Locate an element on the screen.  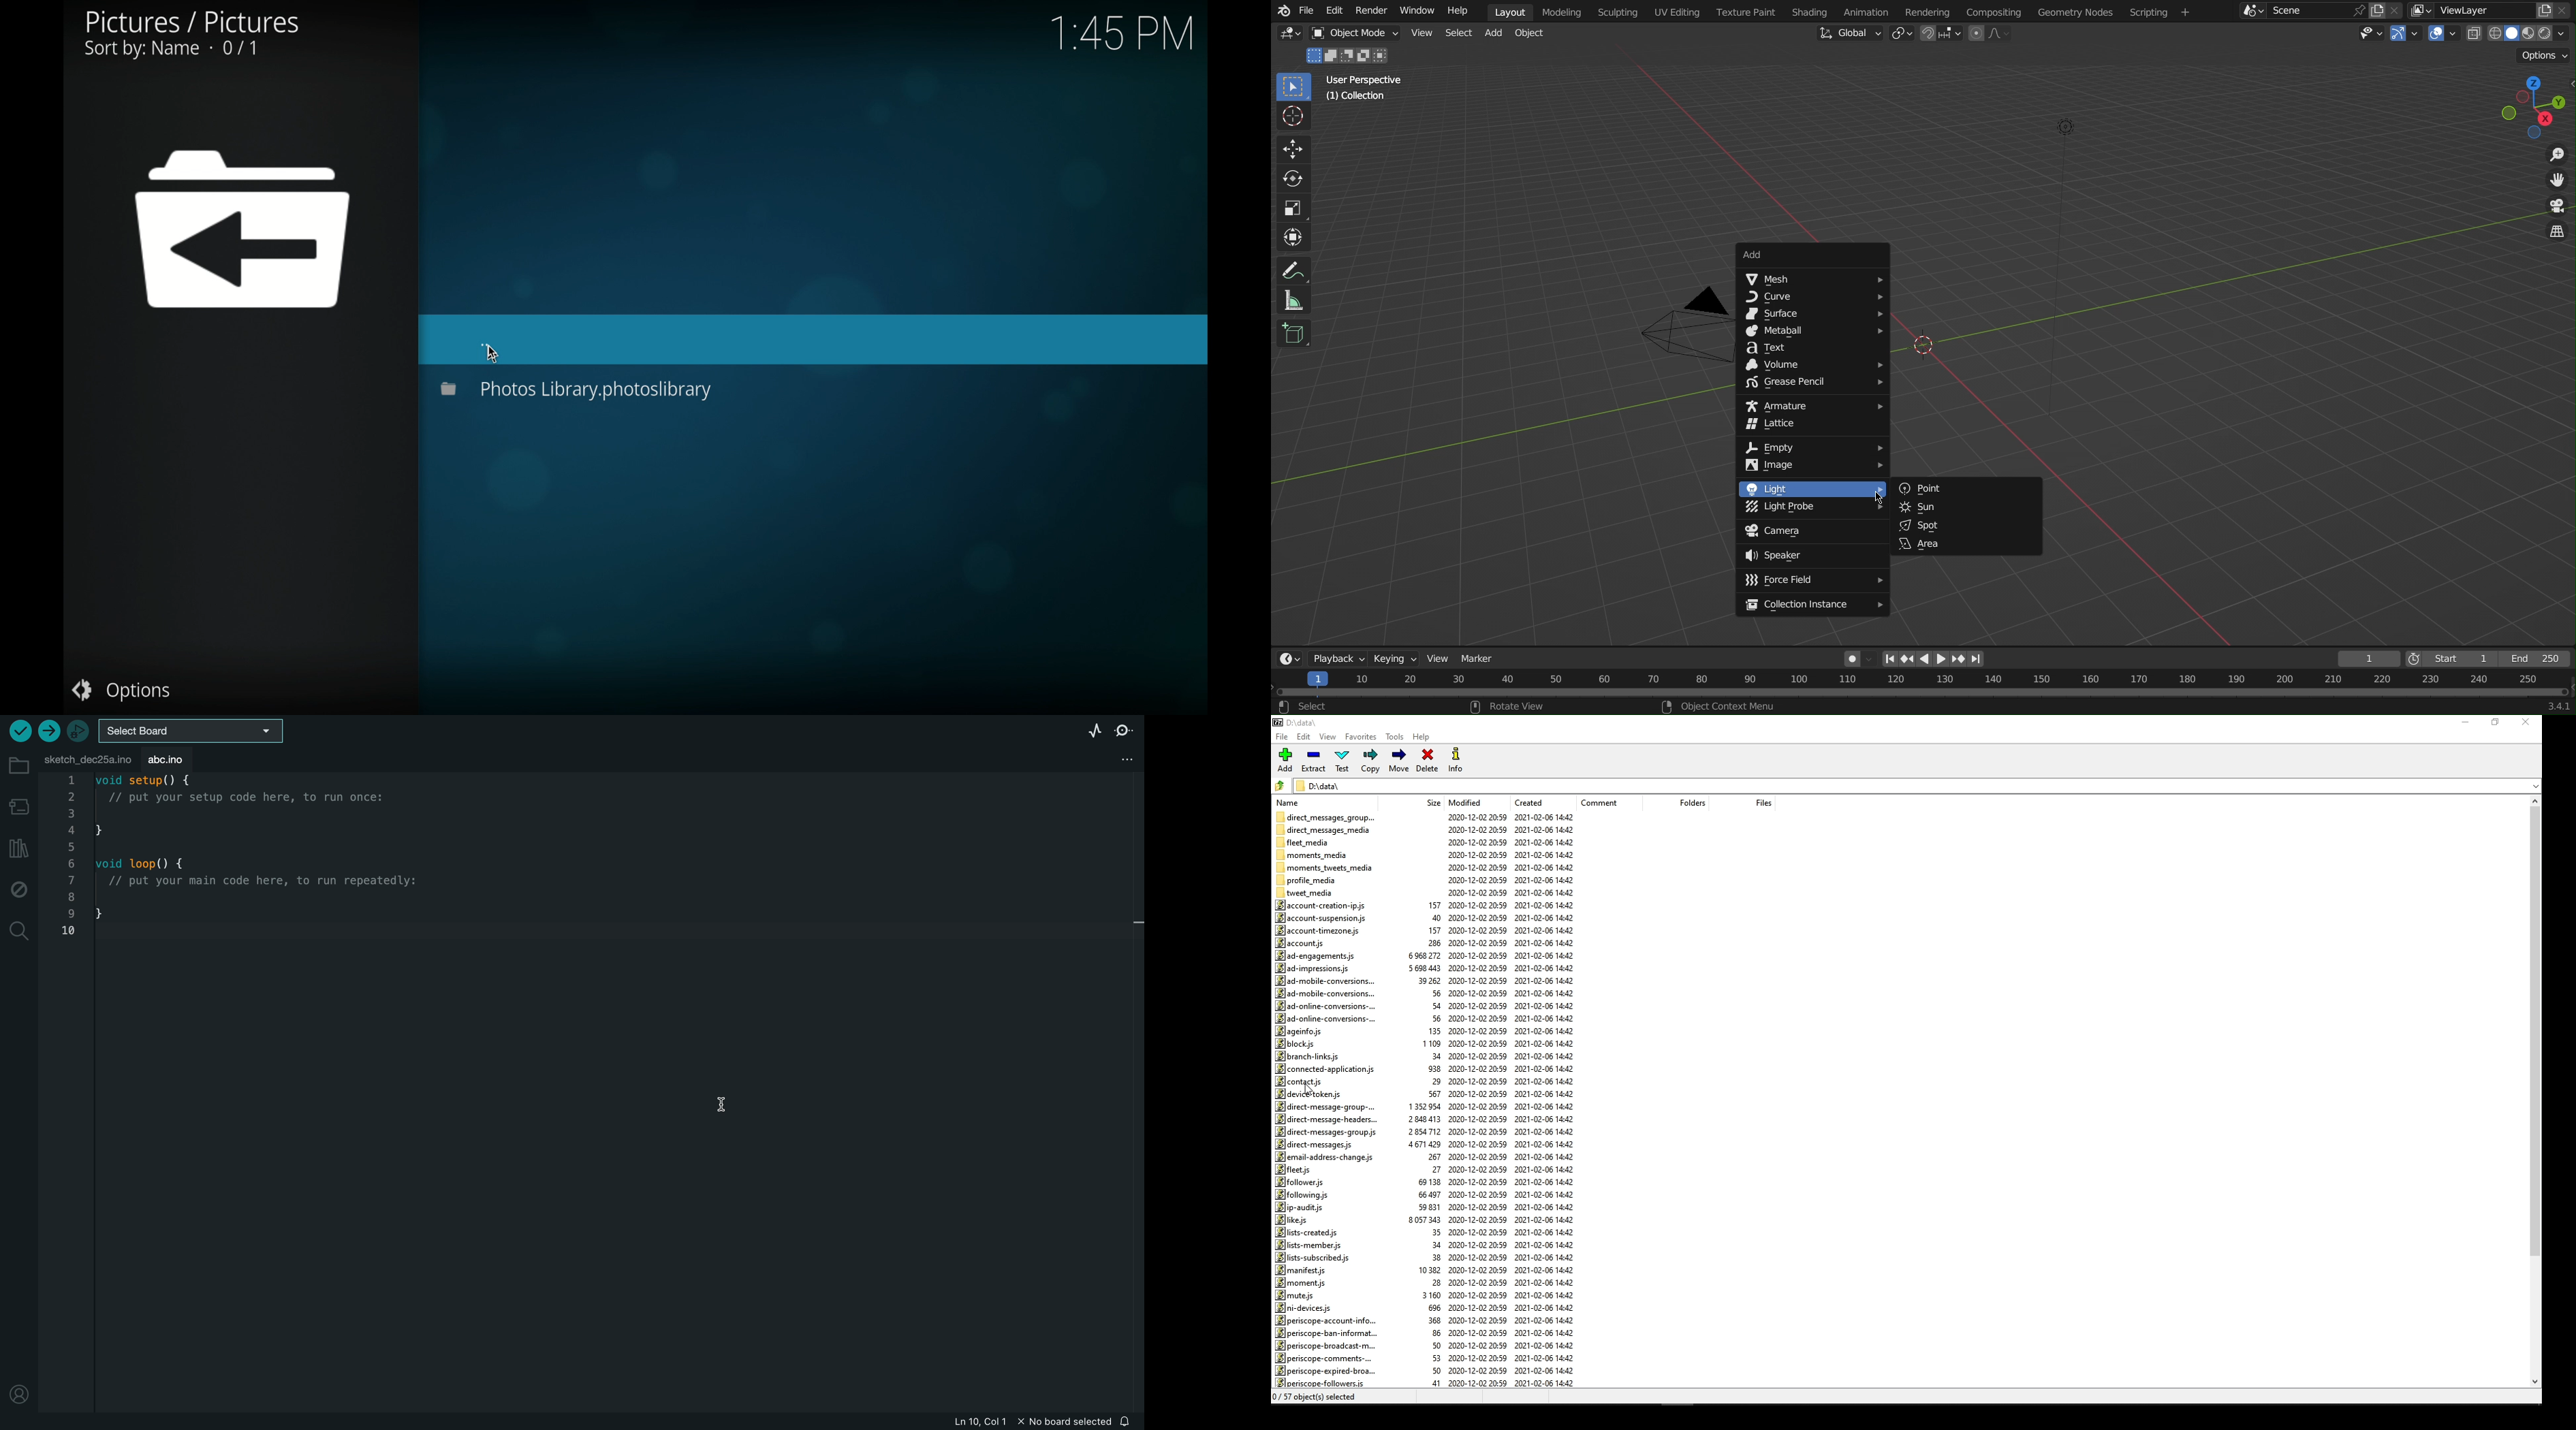
folders is located at coordinates (1683, 804).